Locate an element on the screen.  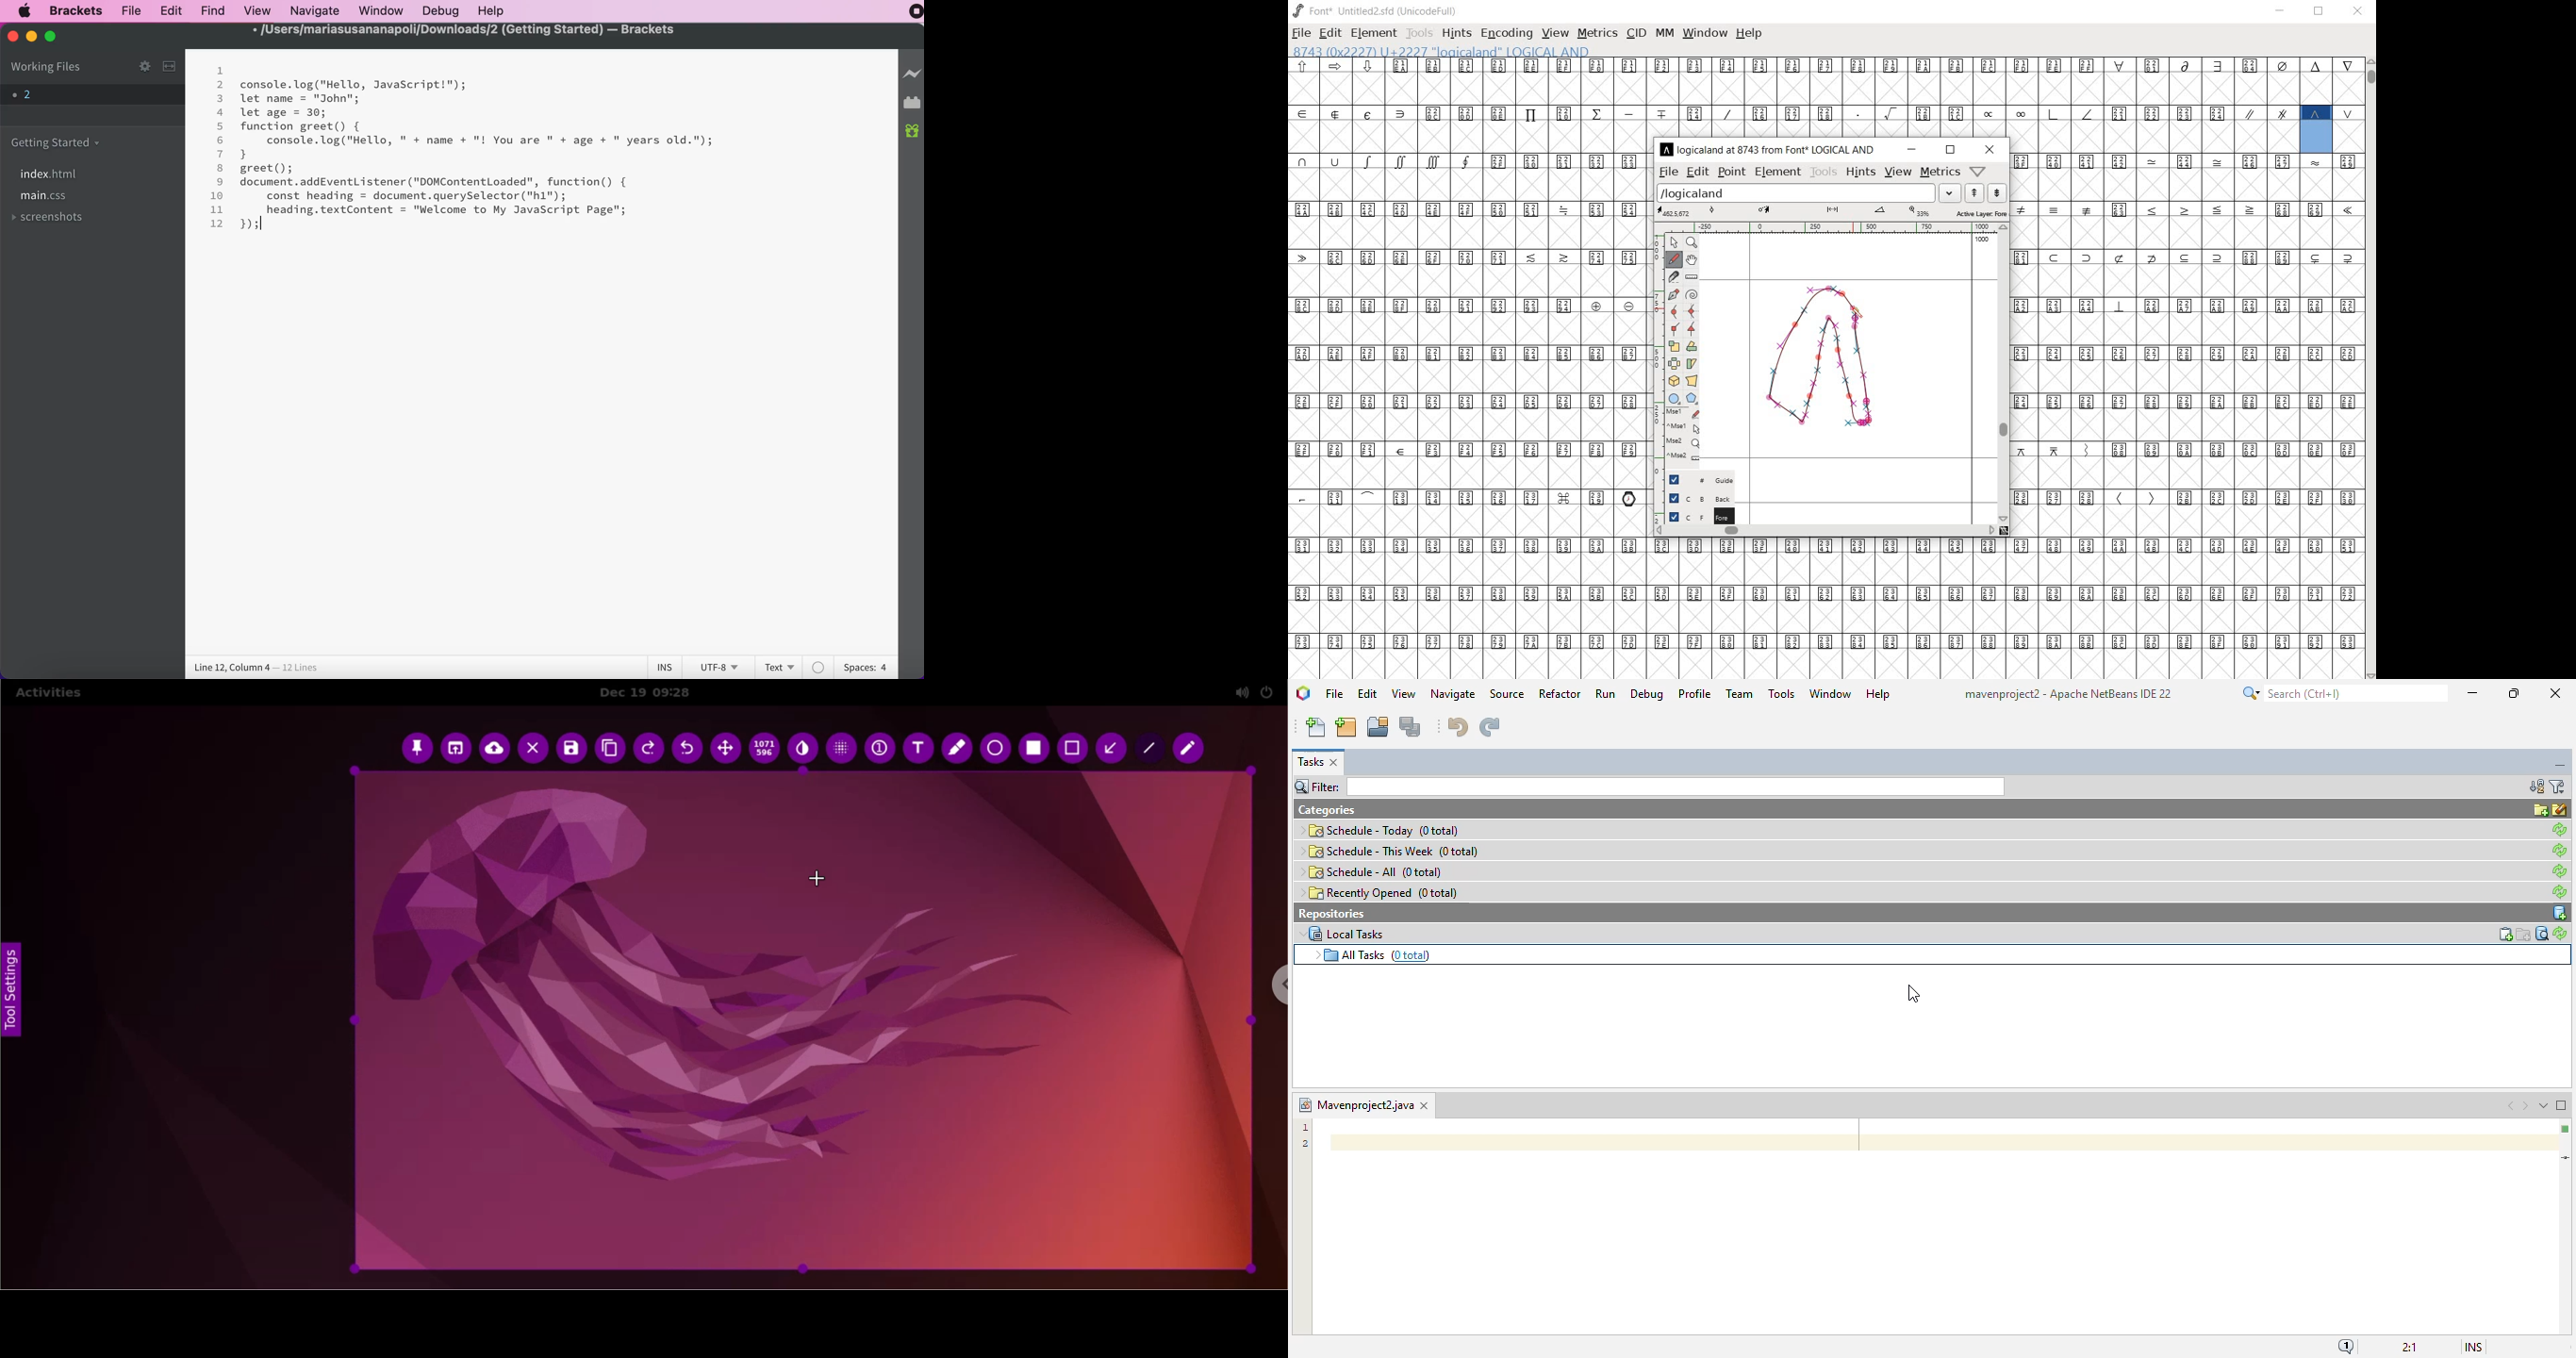
close is located at coordinates (2360, 11).